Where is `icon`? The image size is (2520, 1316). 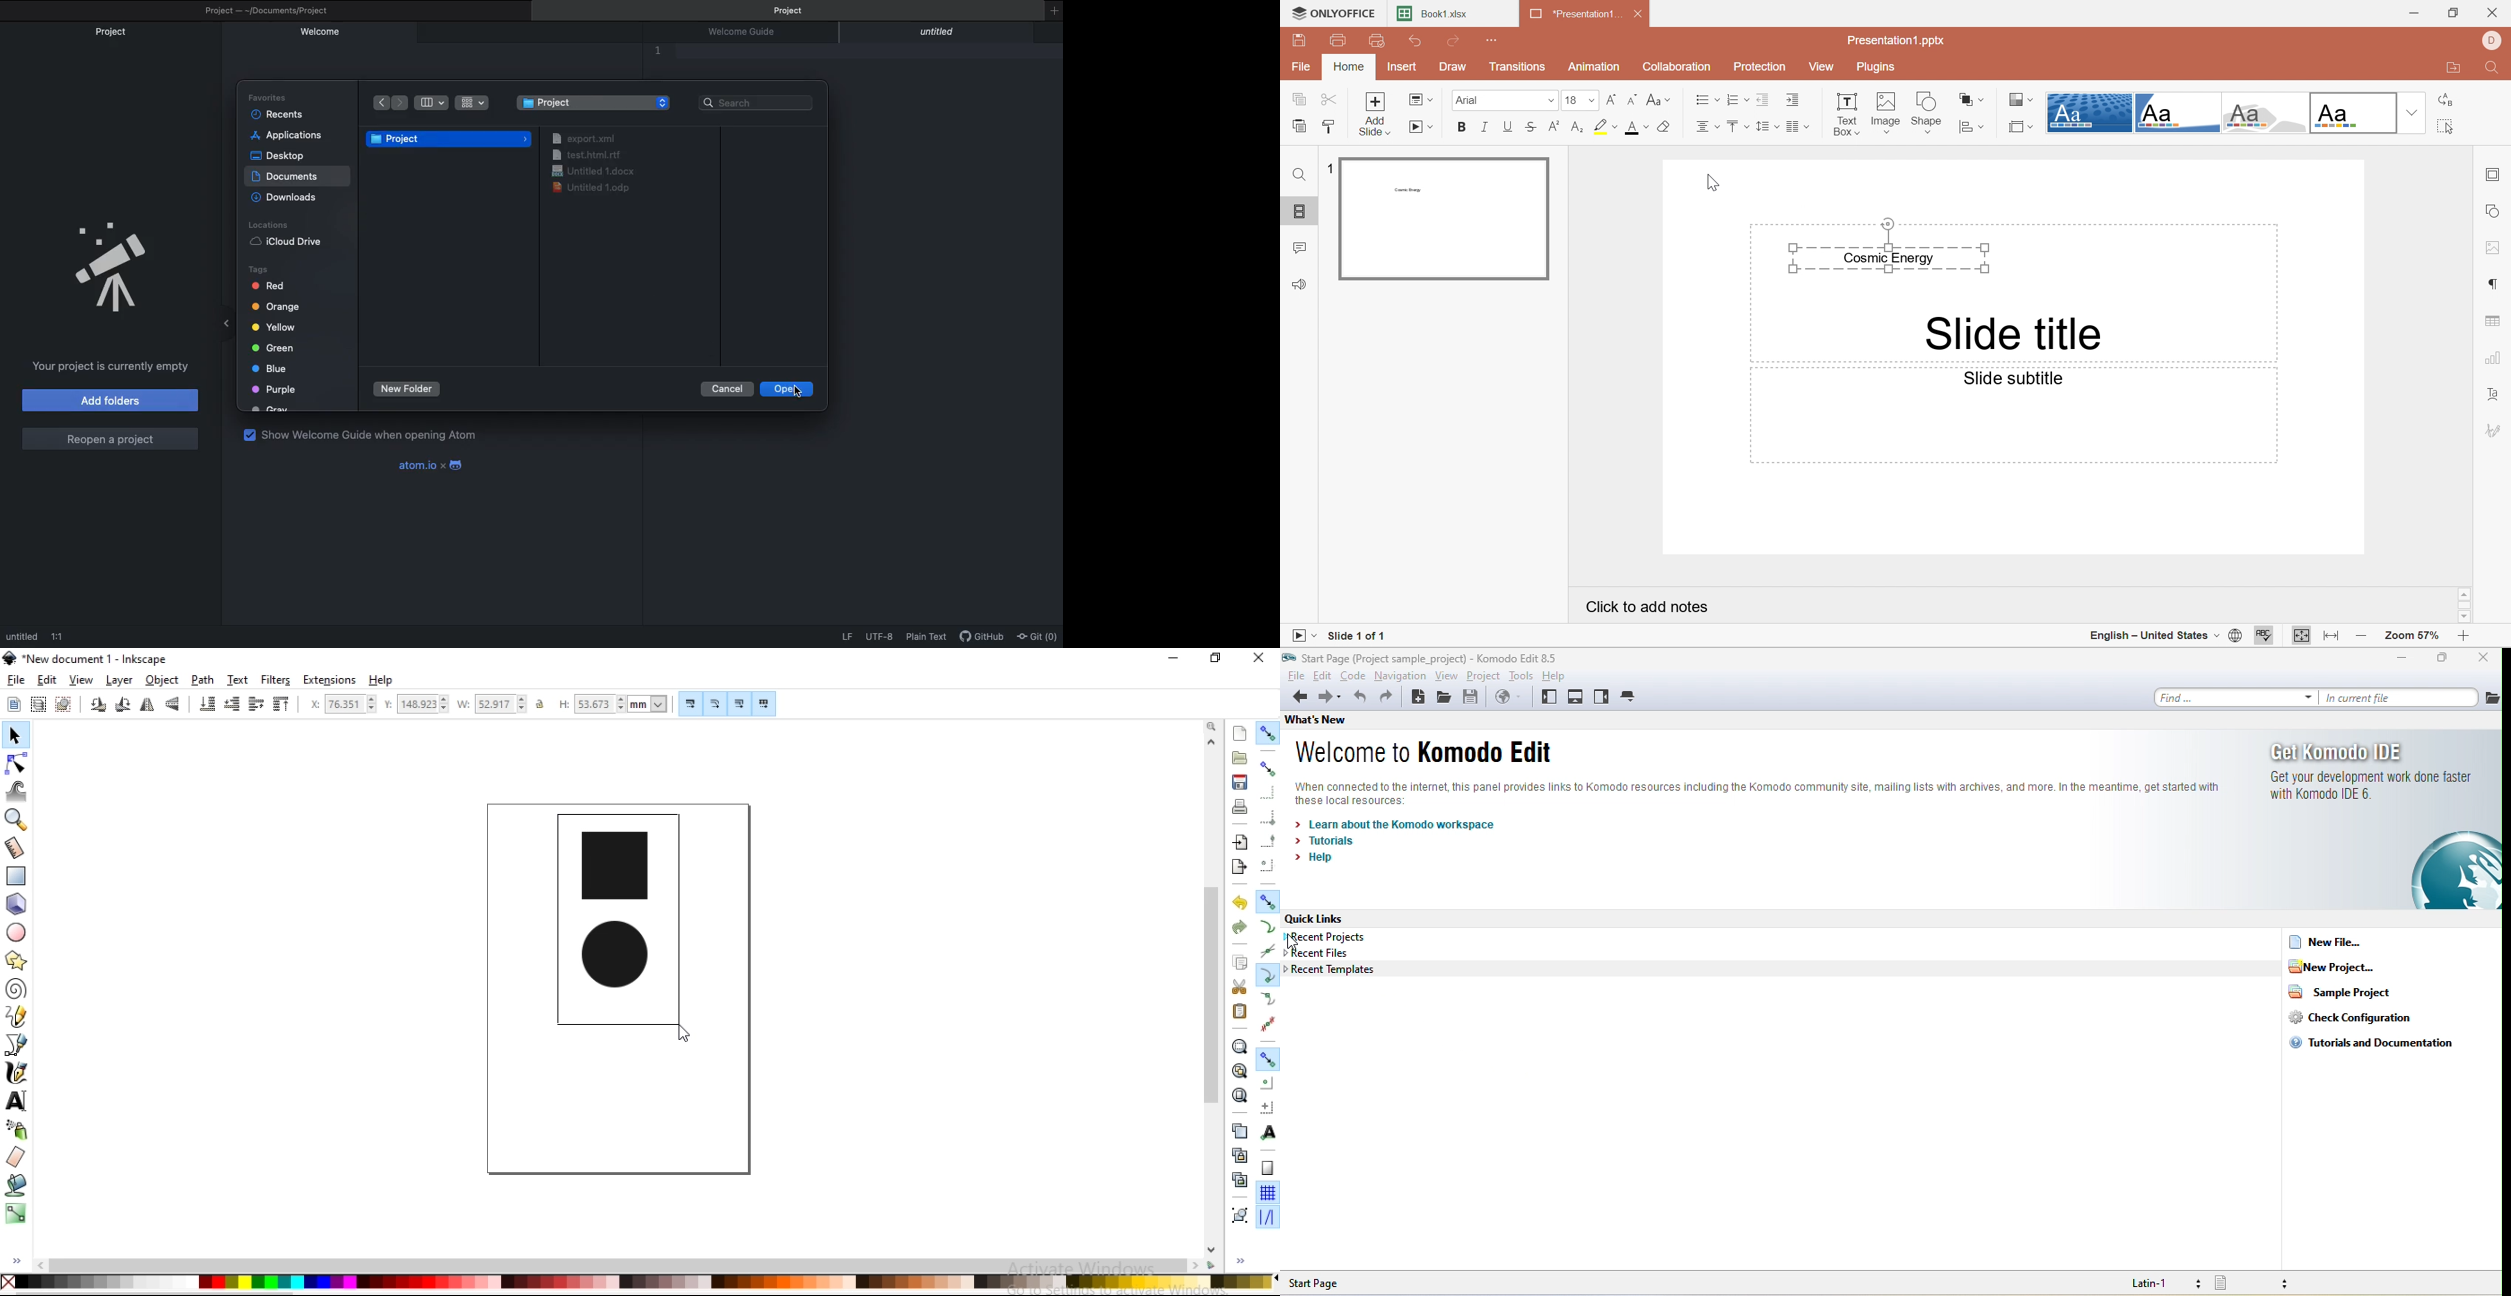
icon is located at coordinates (526, 139).